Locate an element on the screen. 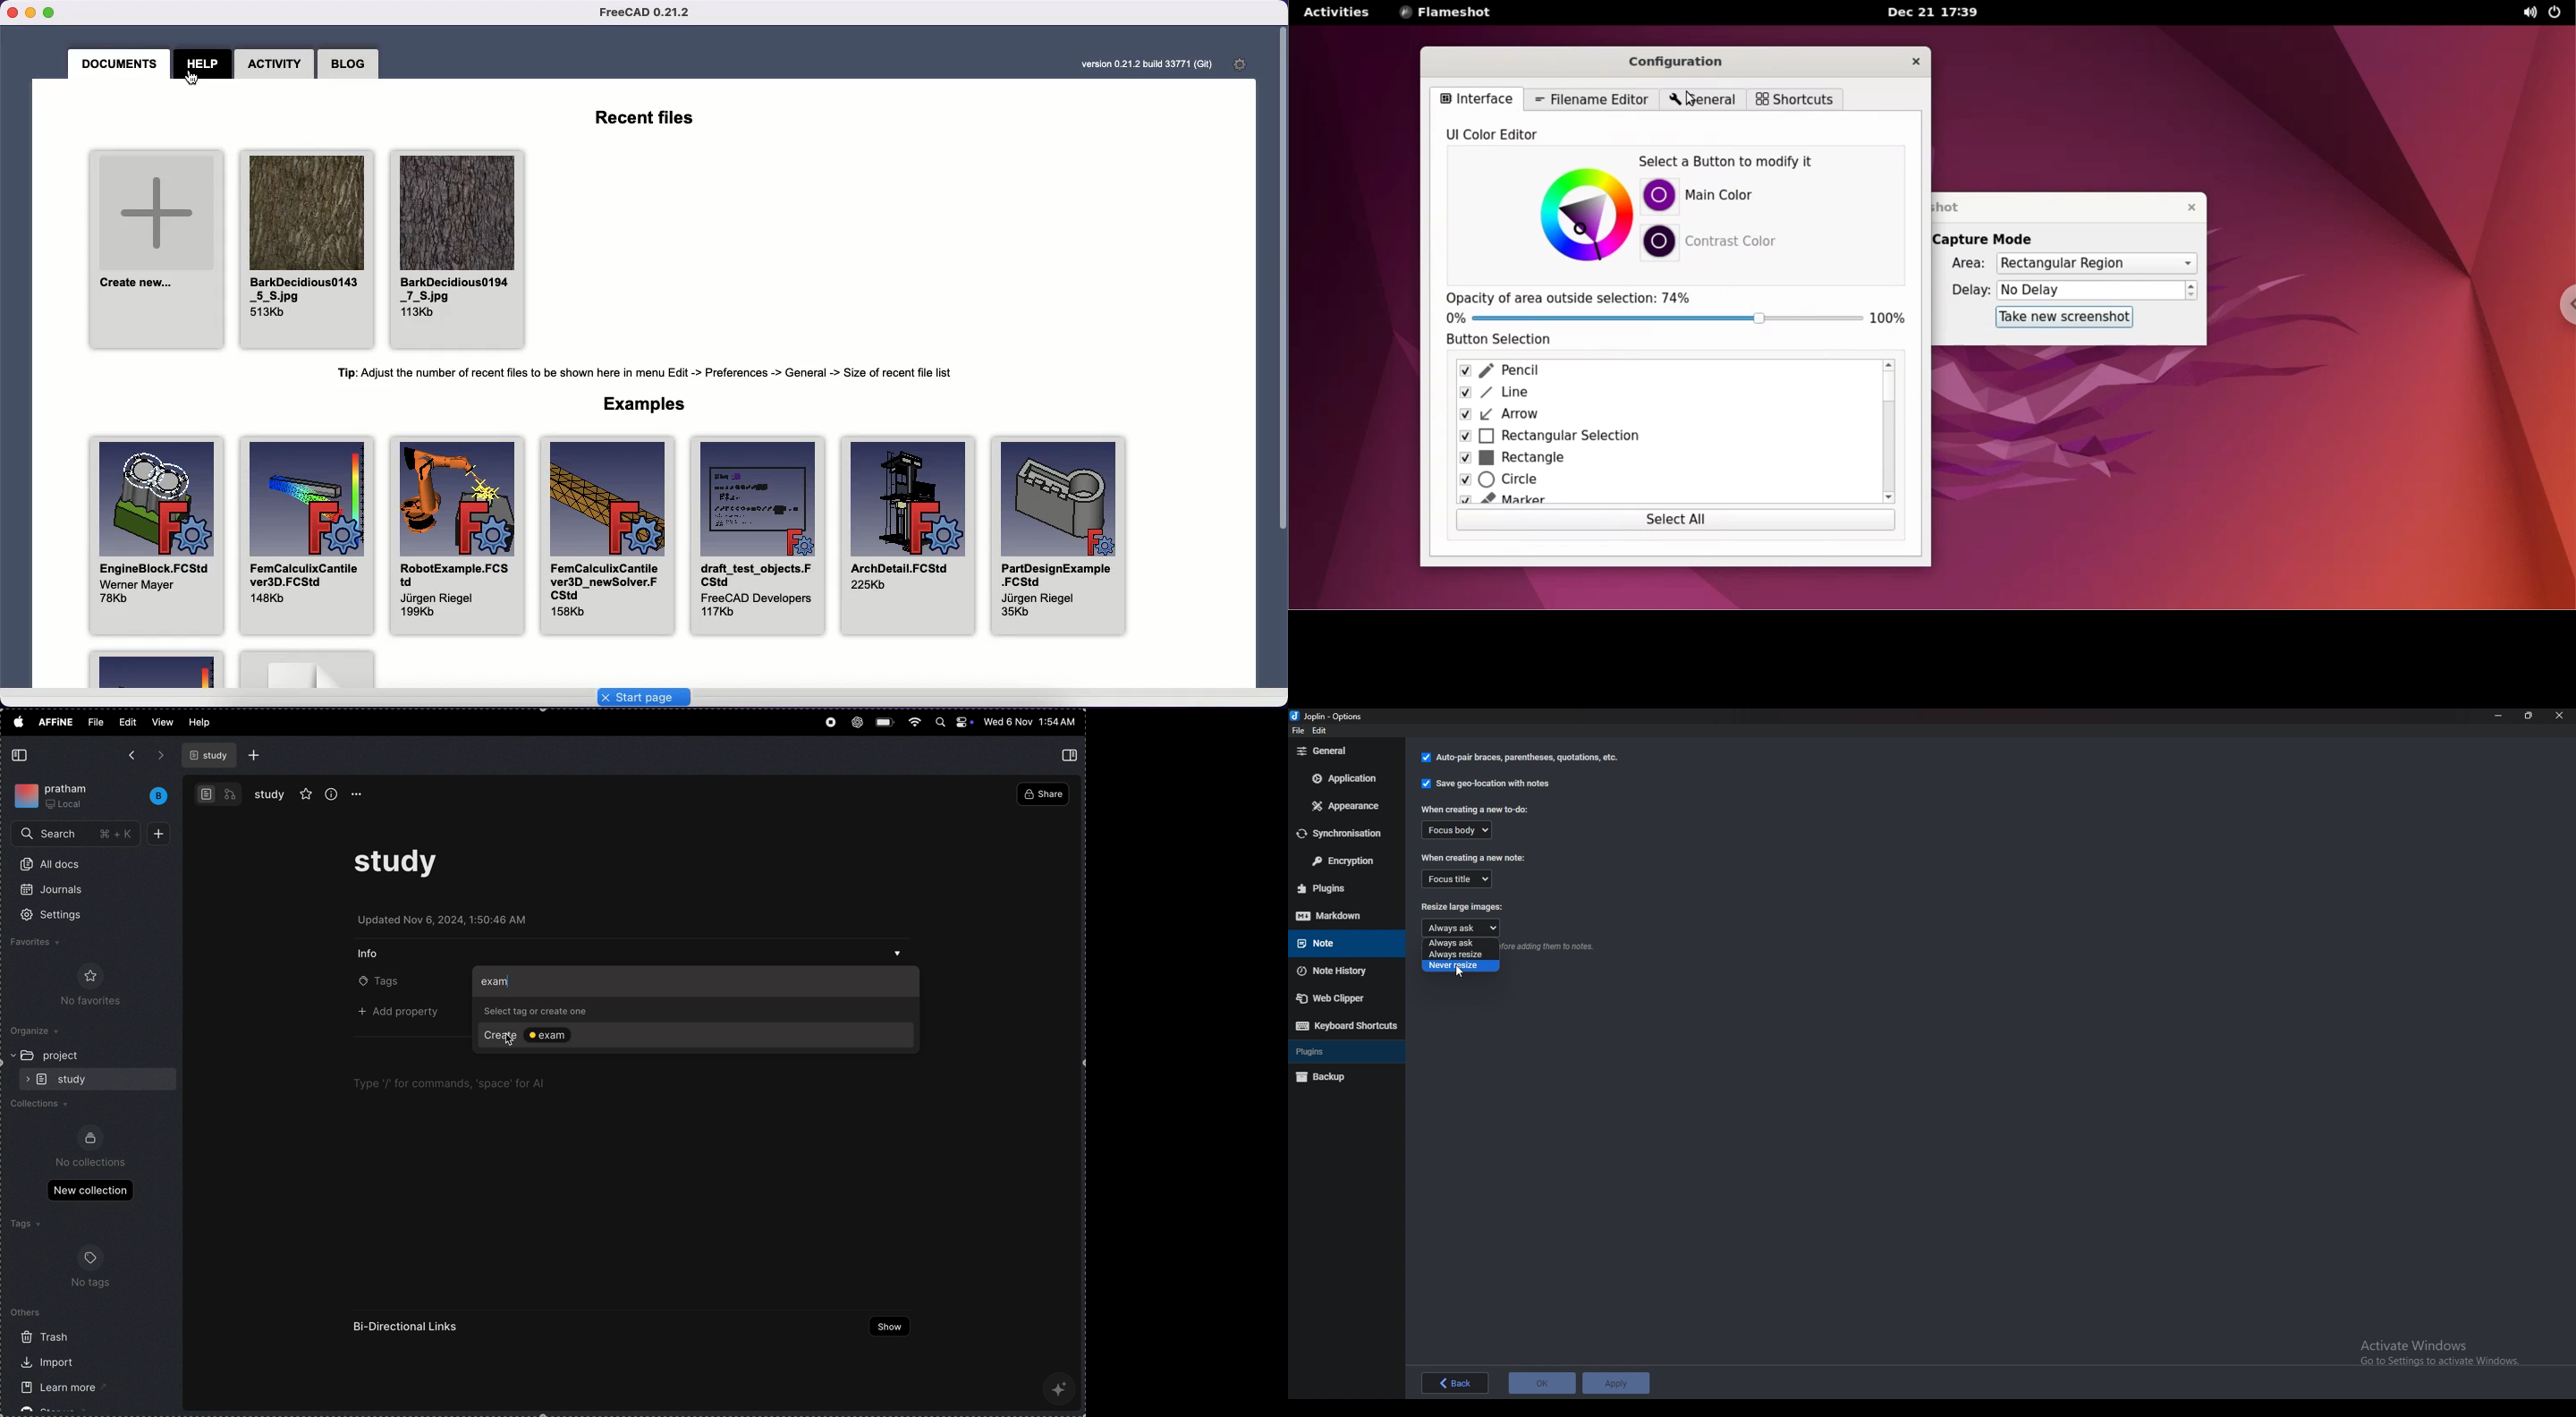  note is located at coordinates (1340, 942).